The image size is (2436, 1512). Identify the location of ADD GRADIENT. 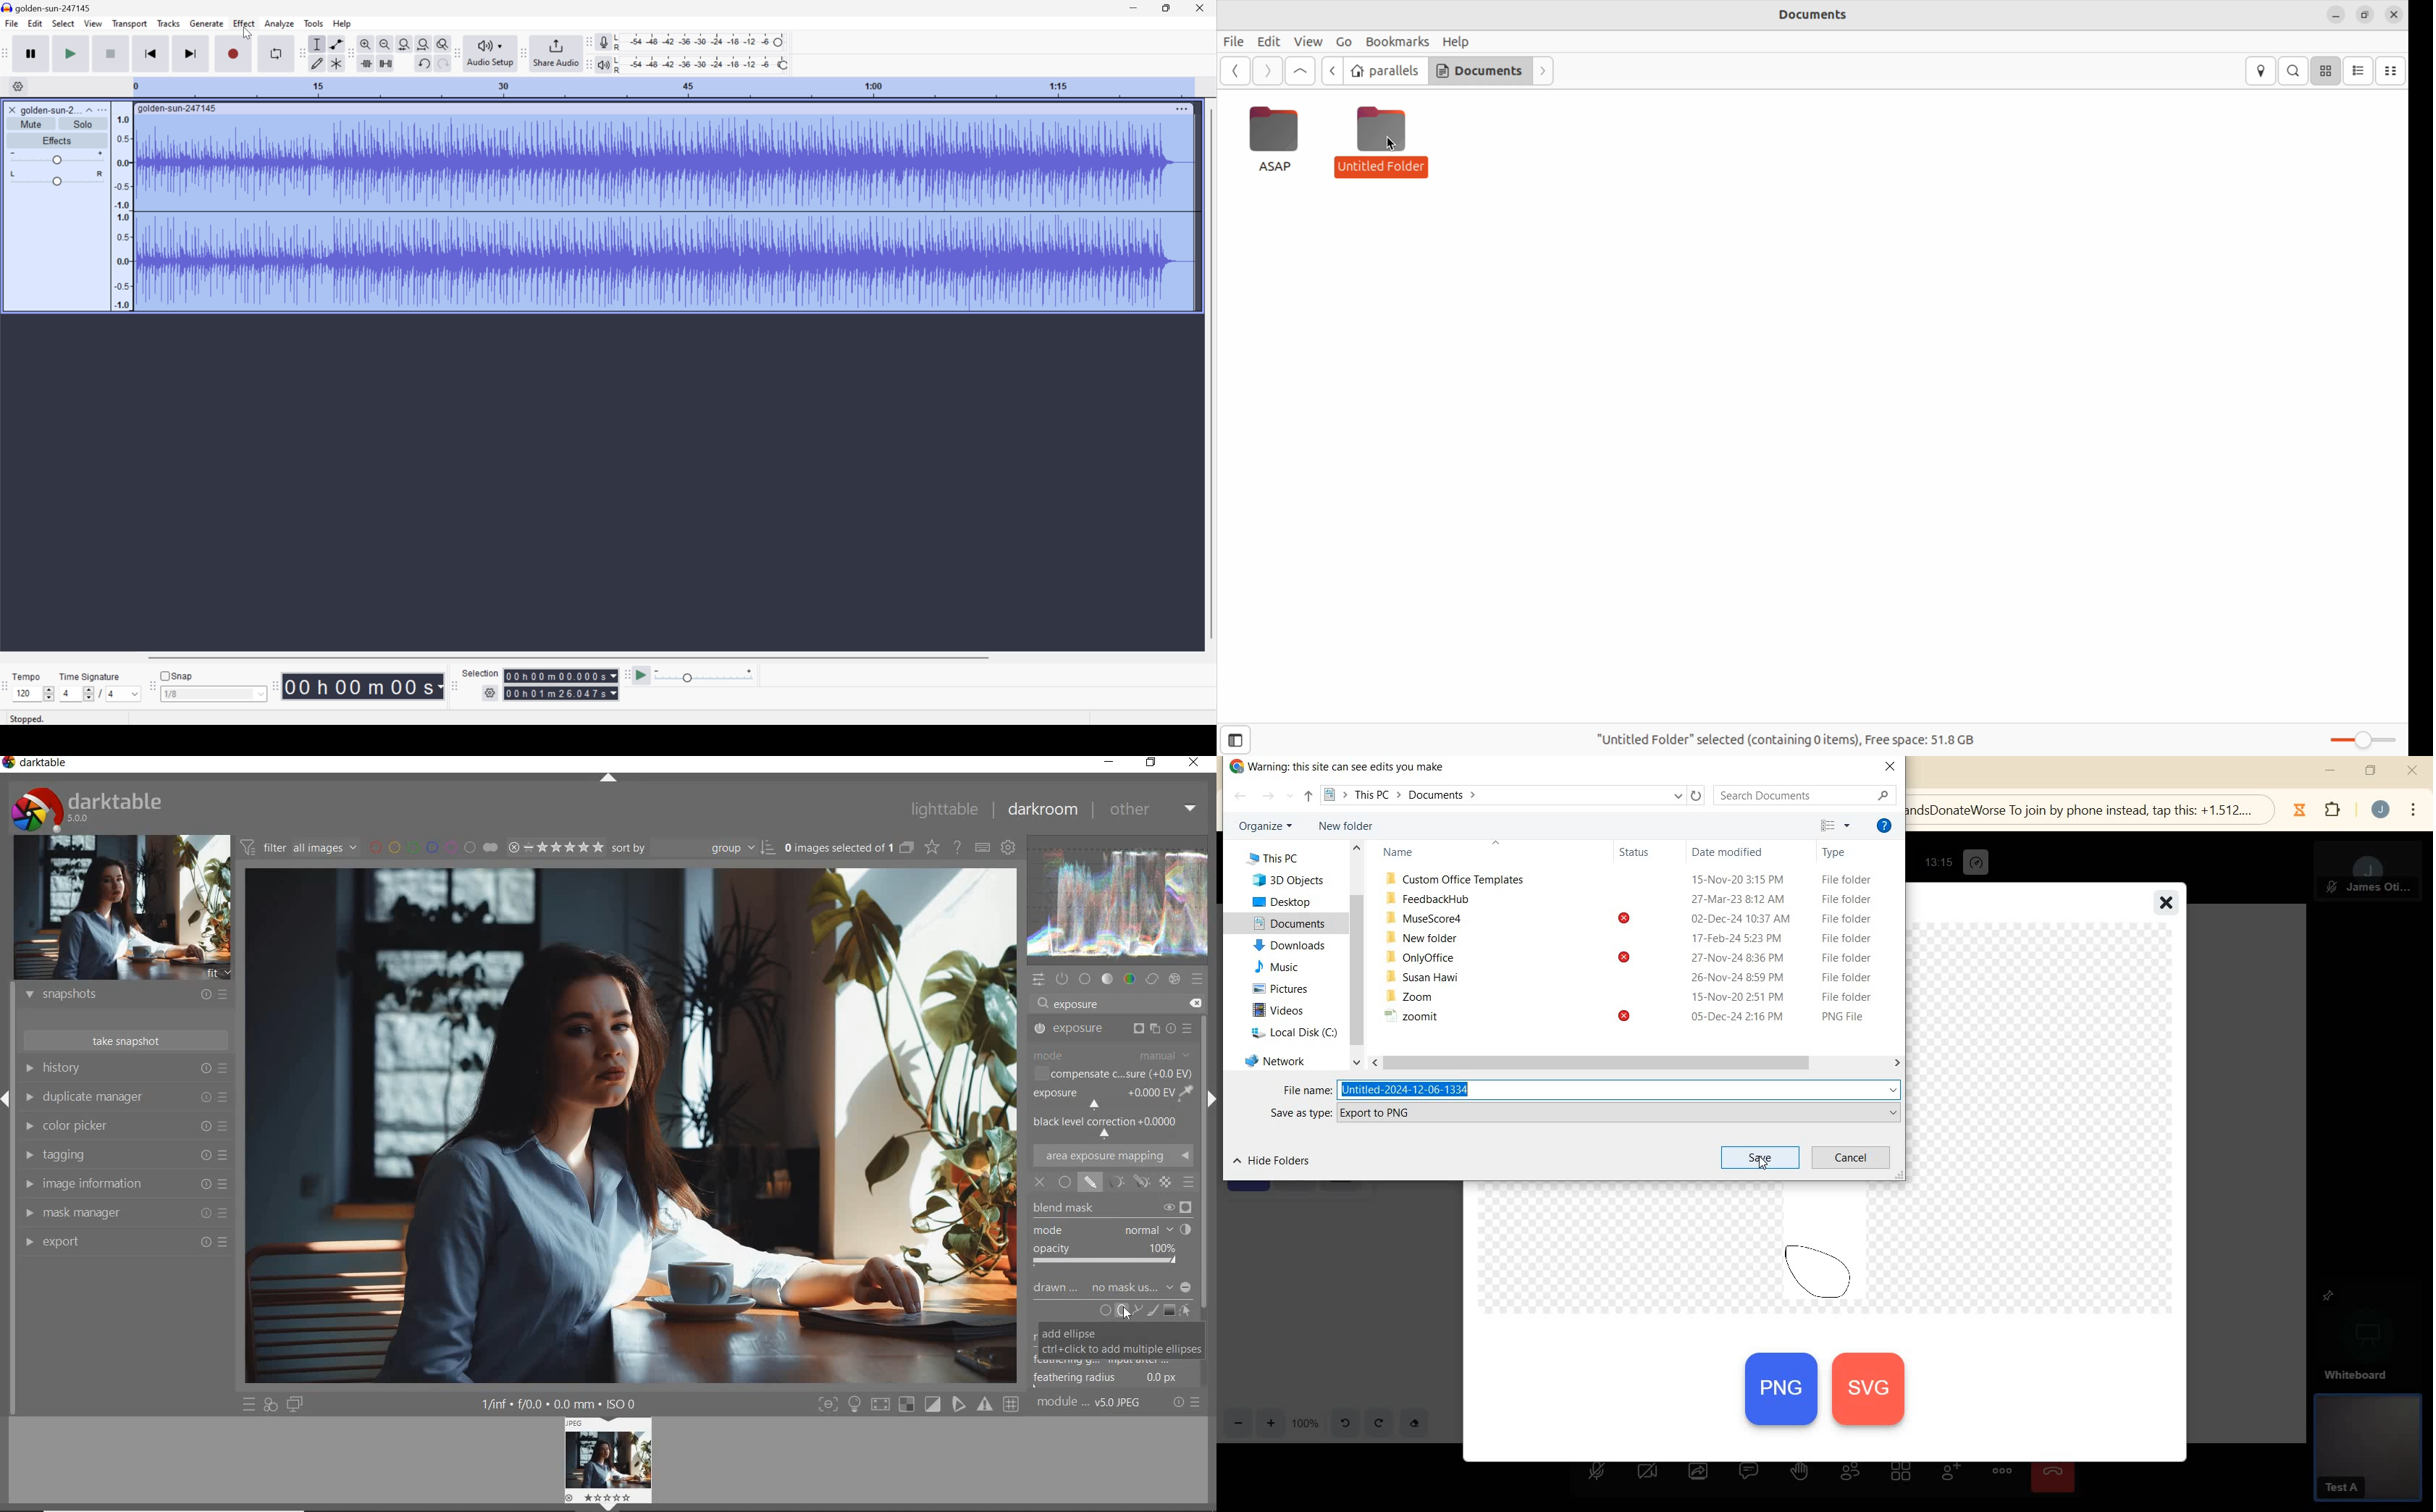
(1169, 1311).